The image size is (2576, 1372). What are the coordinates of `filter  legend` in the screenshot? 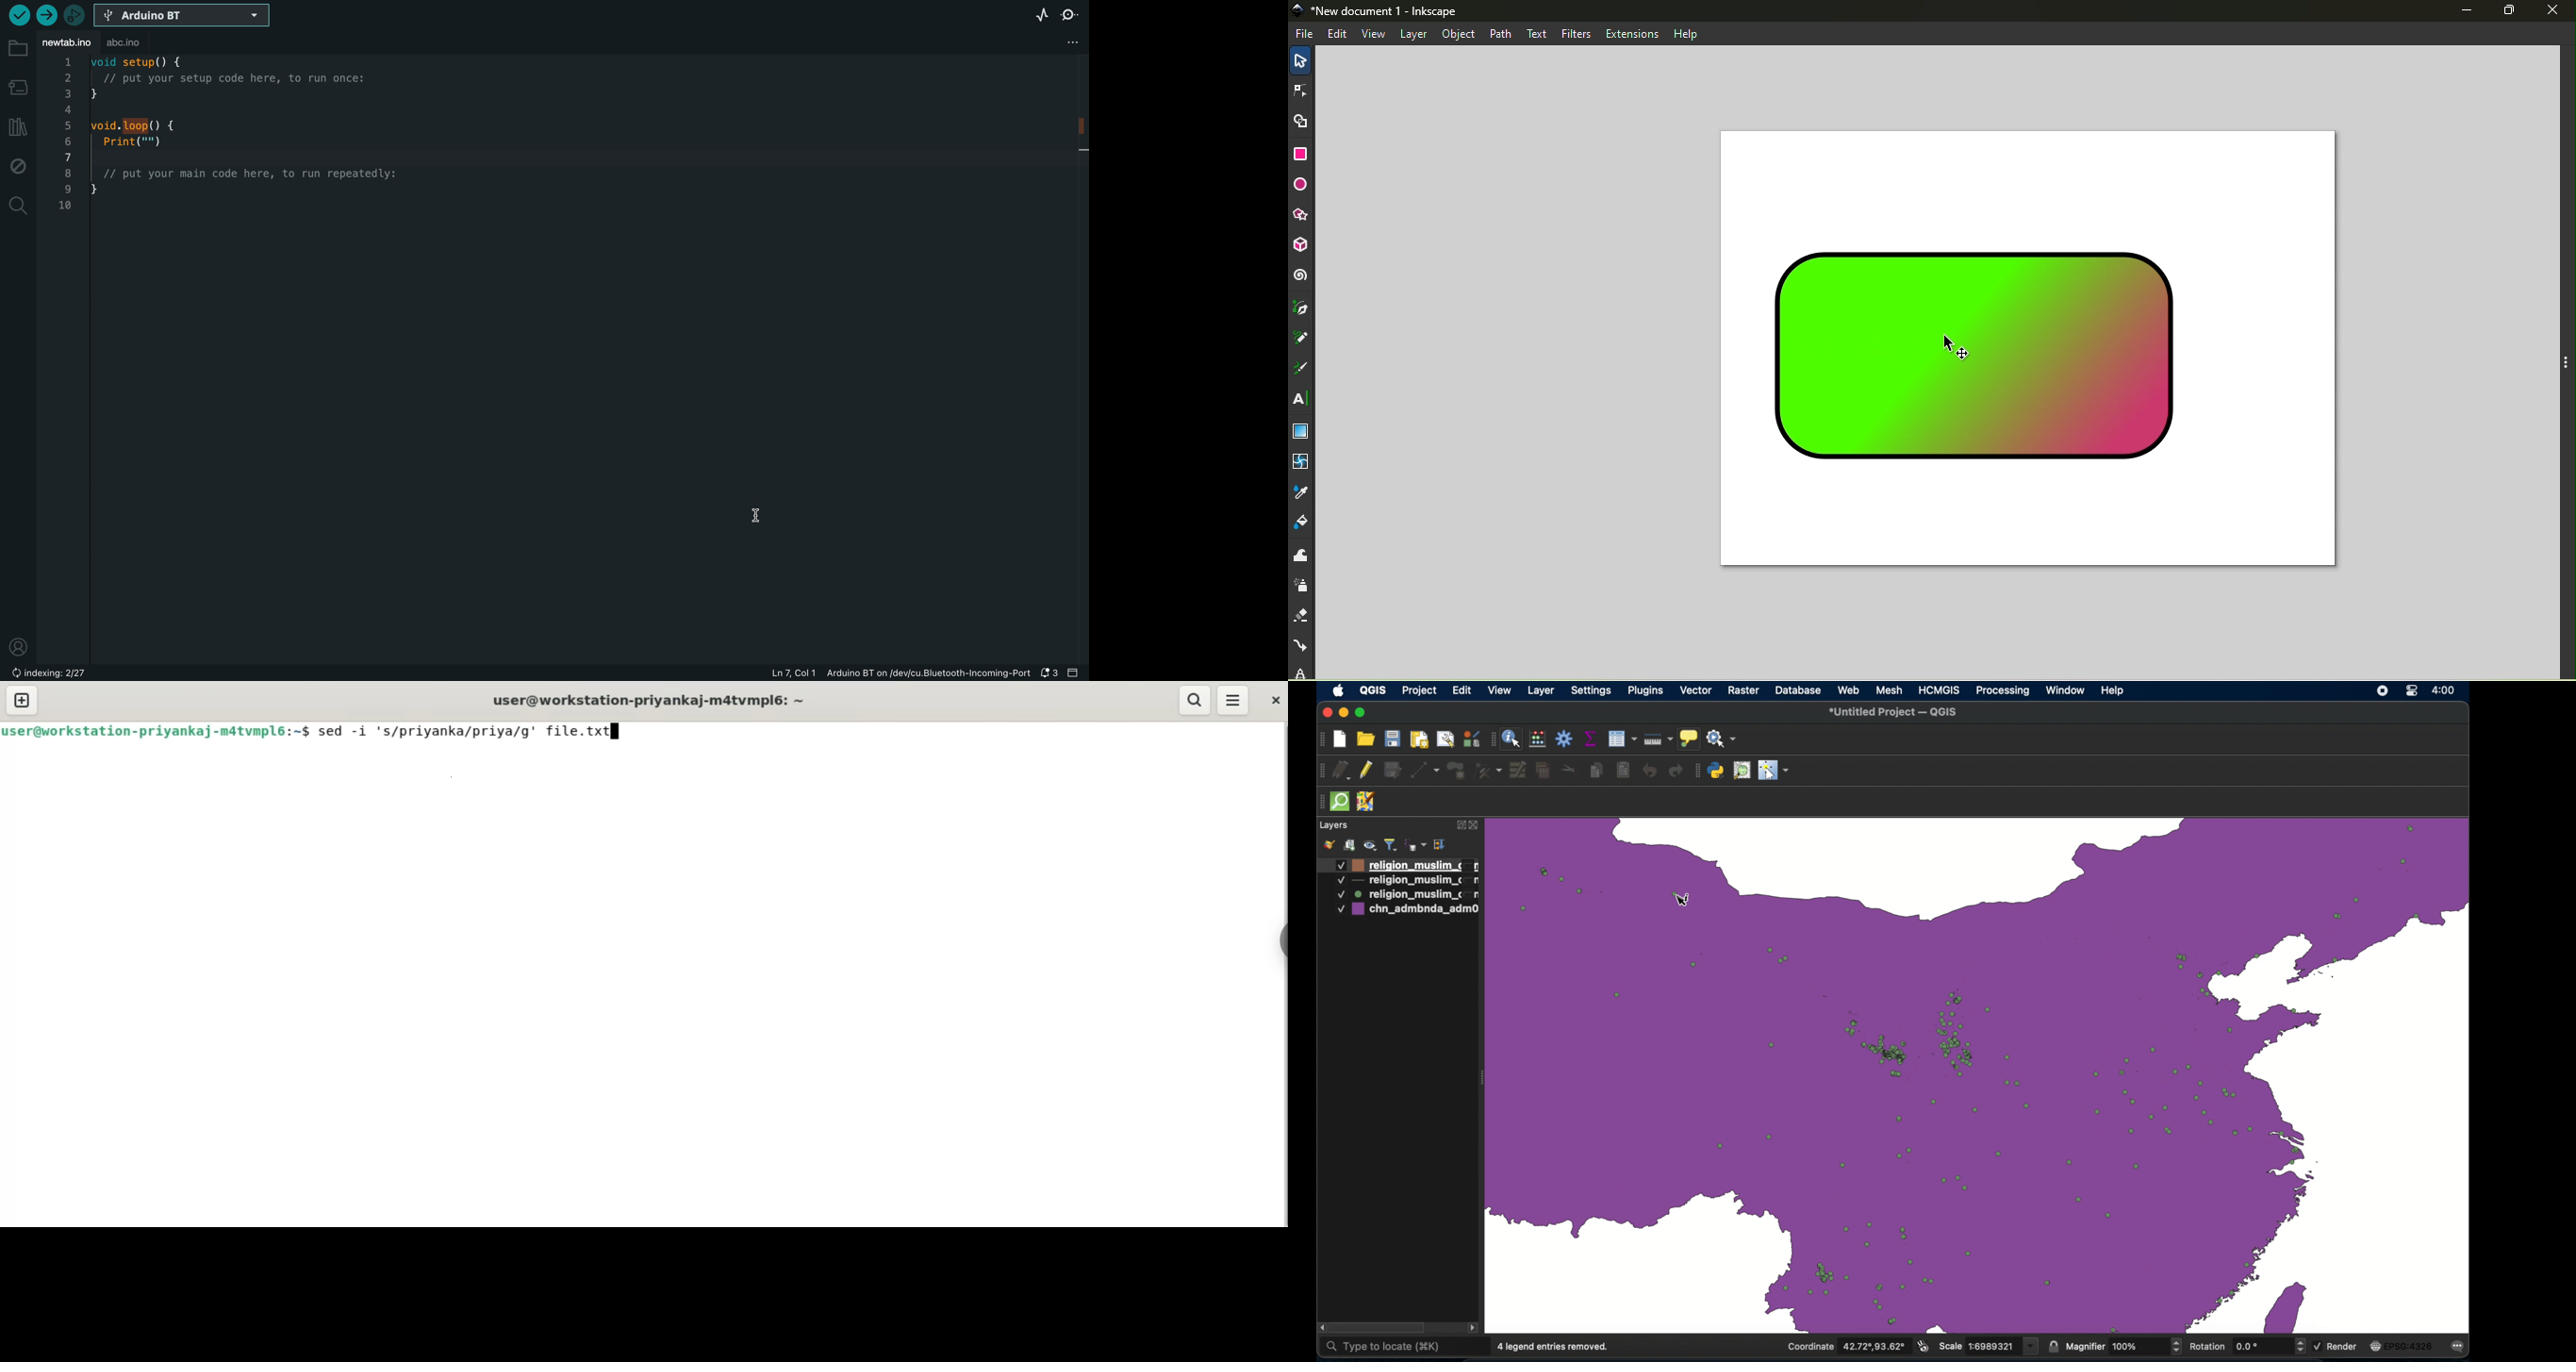 It's located at (1392, 843).